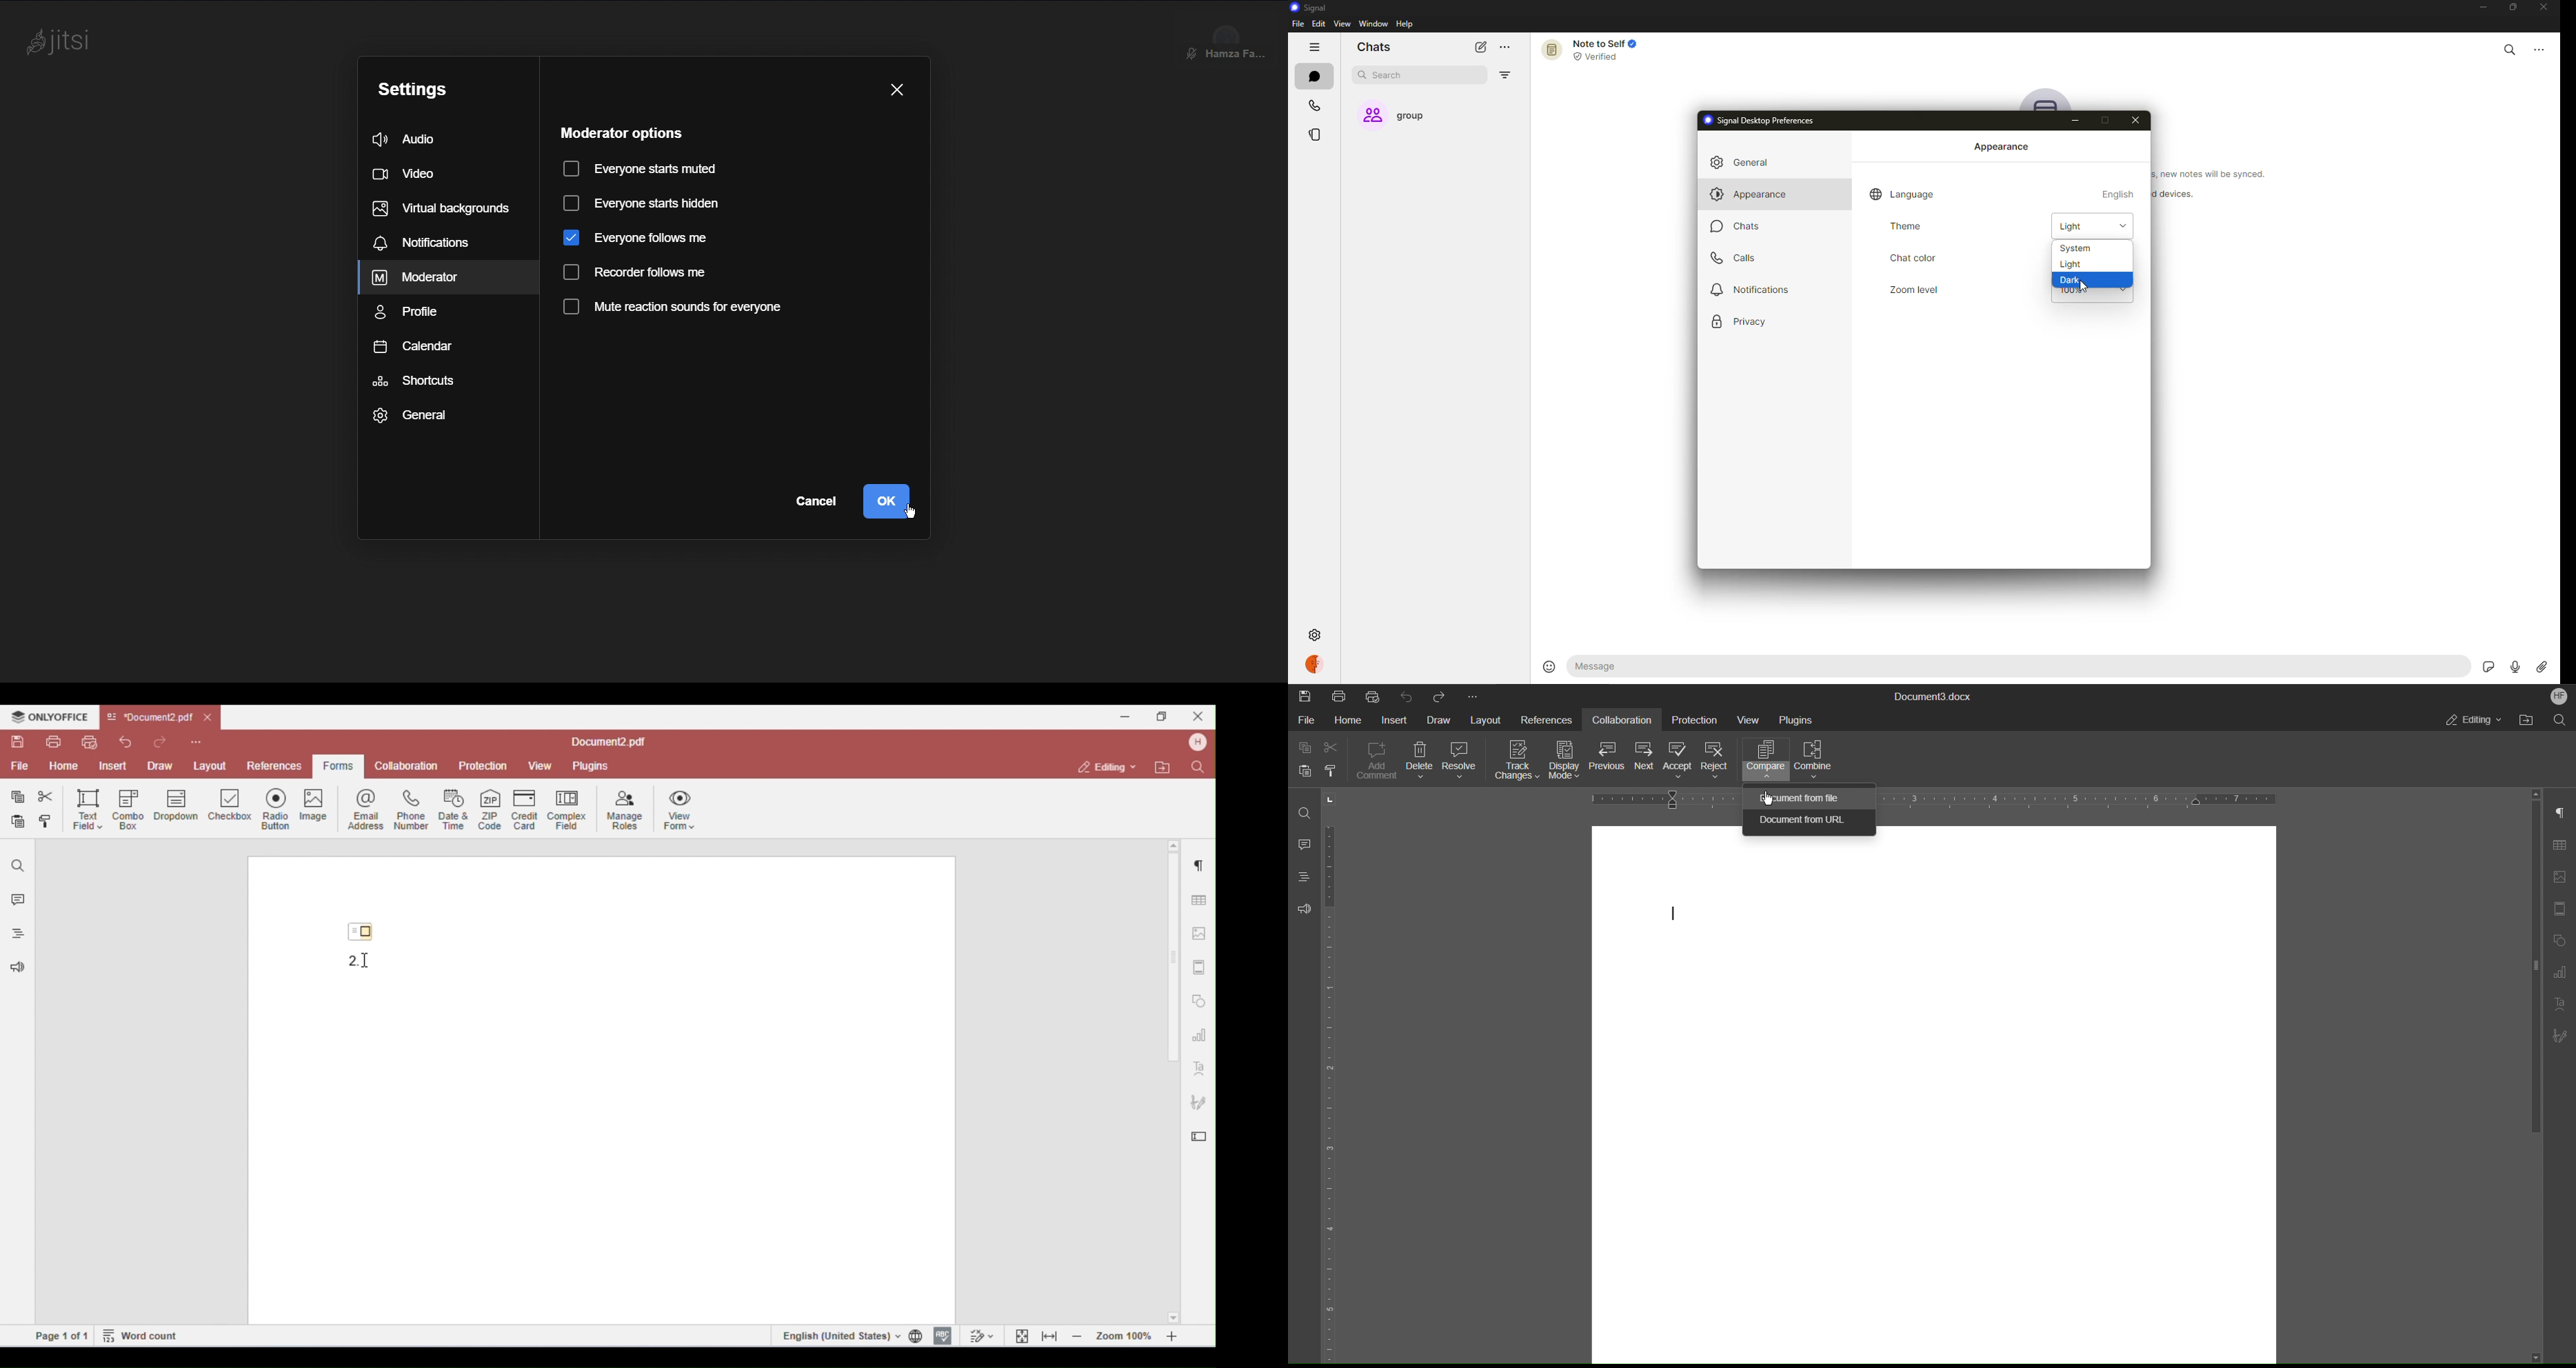  I want to click on Mute reaction sounds for everyone, so click(670, 309).